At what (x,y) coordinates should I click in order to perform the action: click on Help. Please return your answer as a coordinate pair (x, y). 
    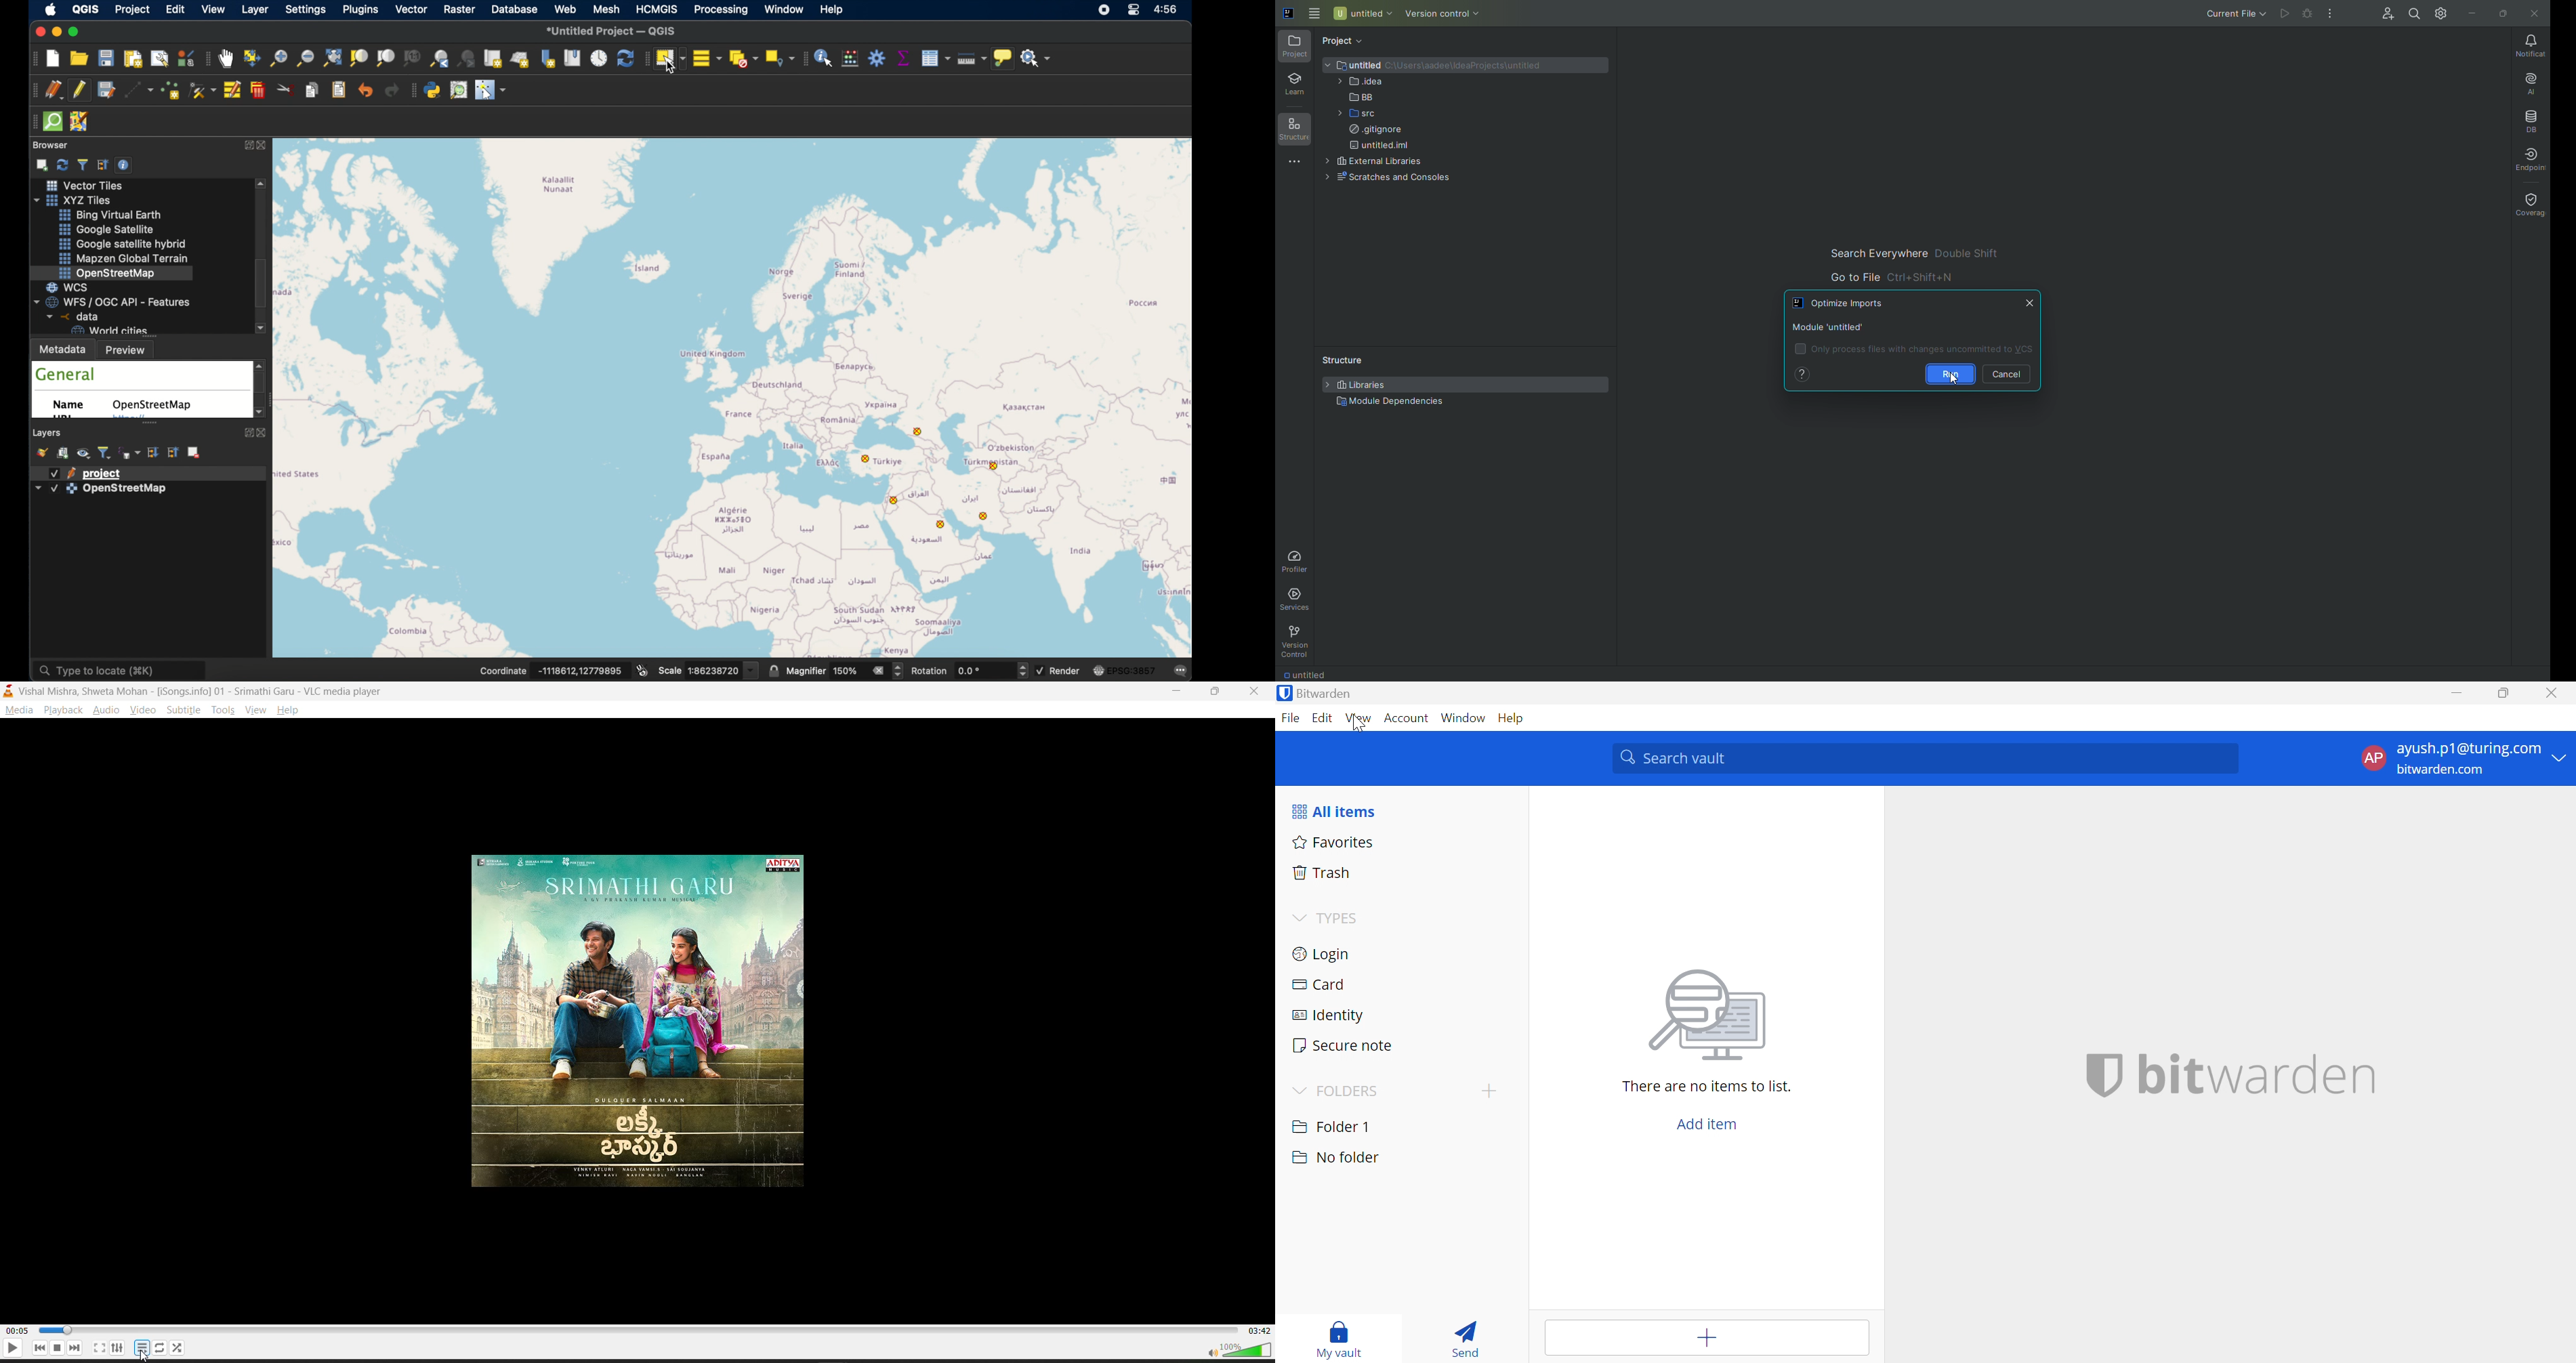
    Looking at the image, I should click on (1512, 719).